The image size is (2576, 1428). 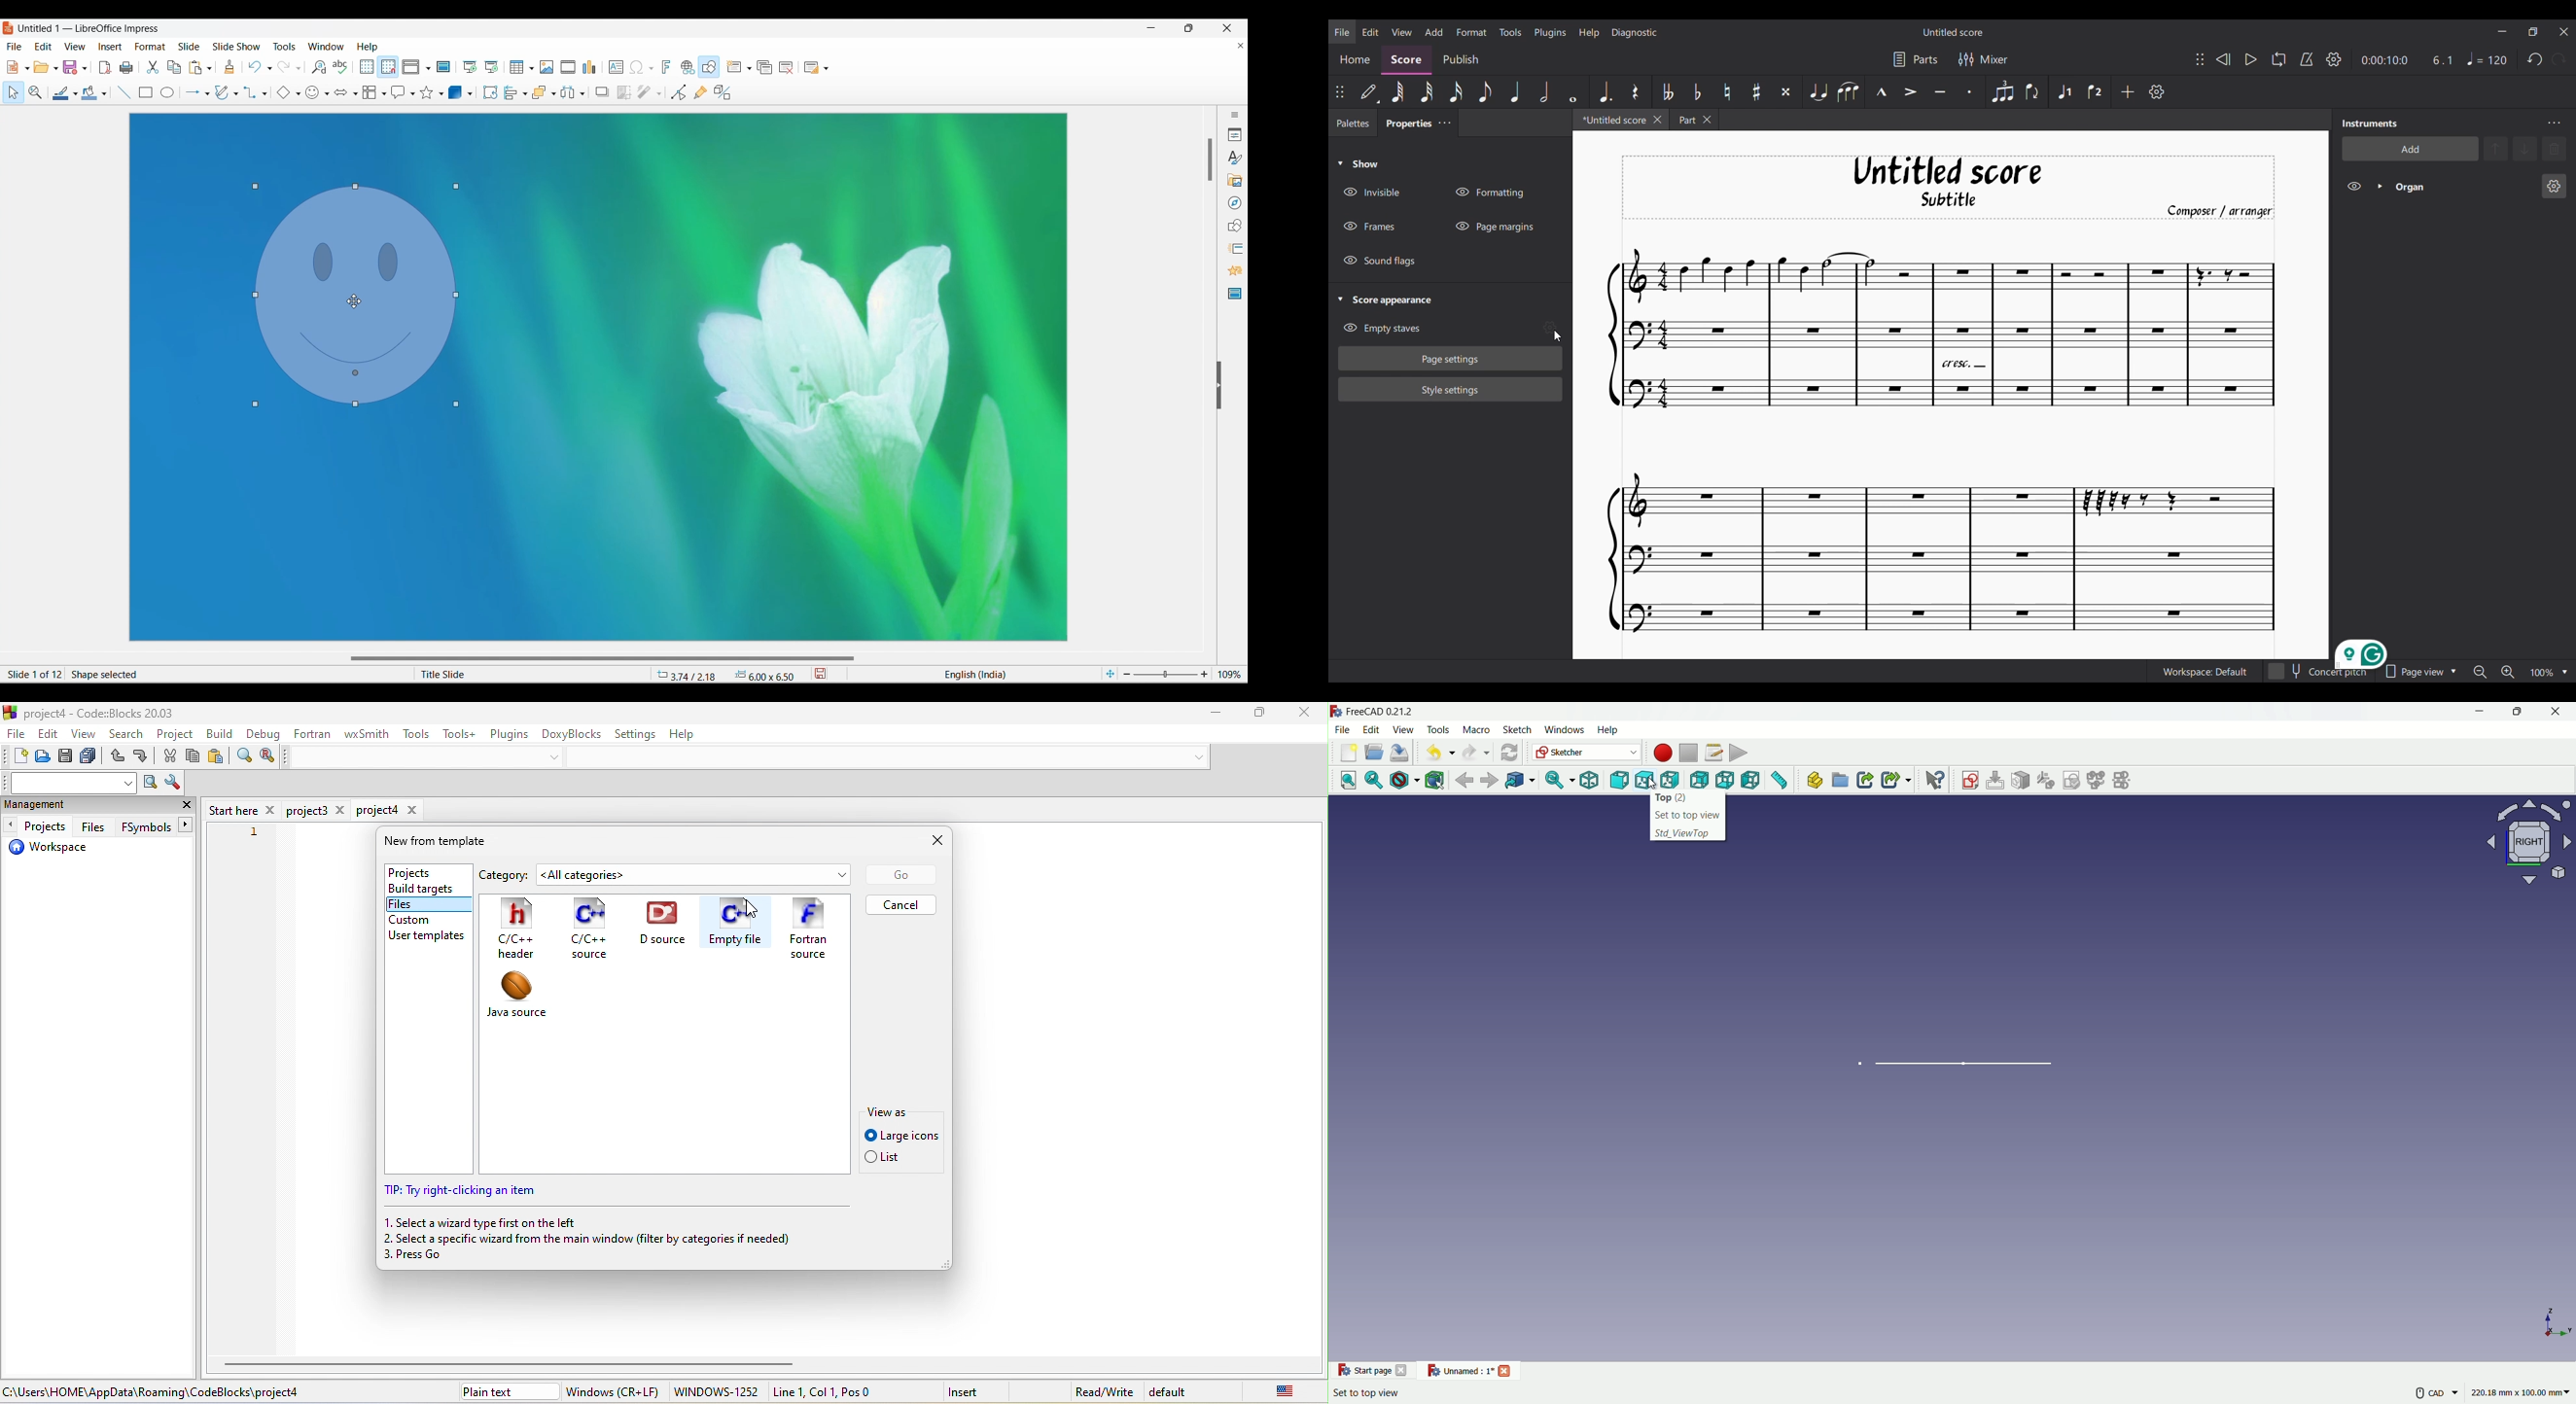 What do you see at coordinates (236, 94) in the screenshot?
I see `Curve and polygon options` at bounding box center [236, 94].